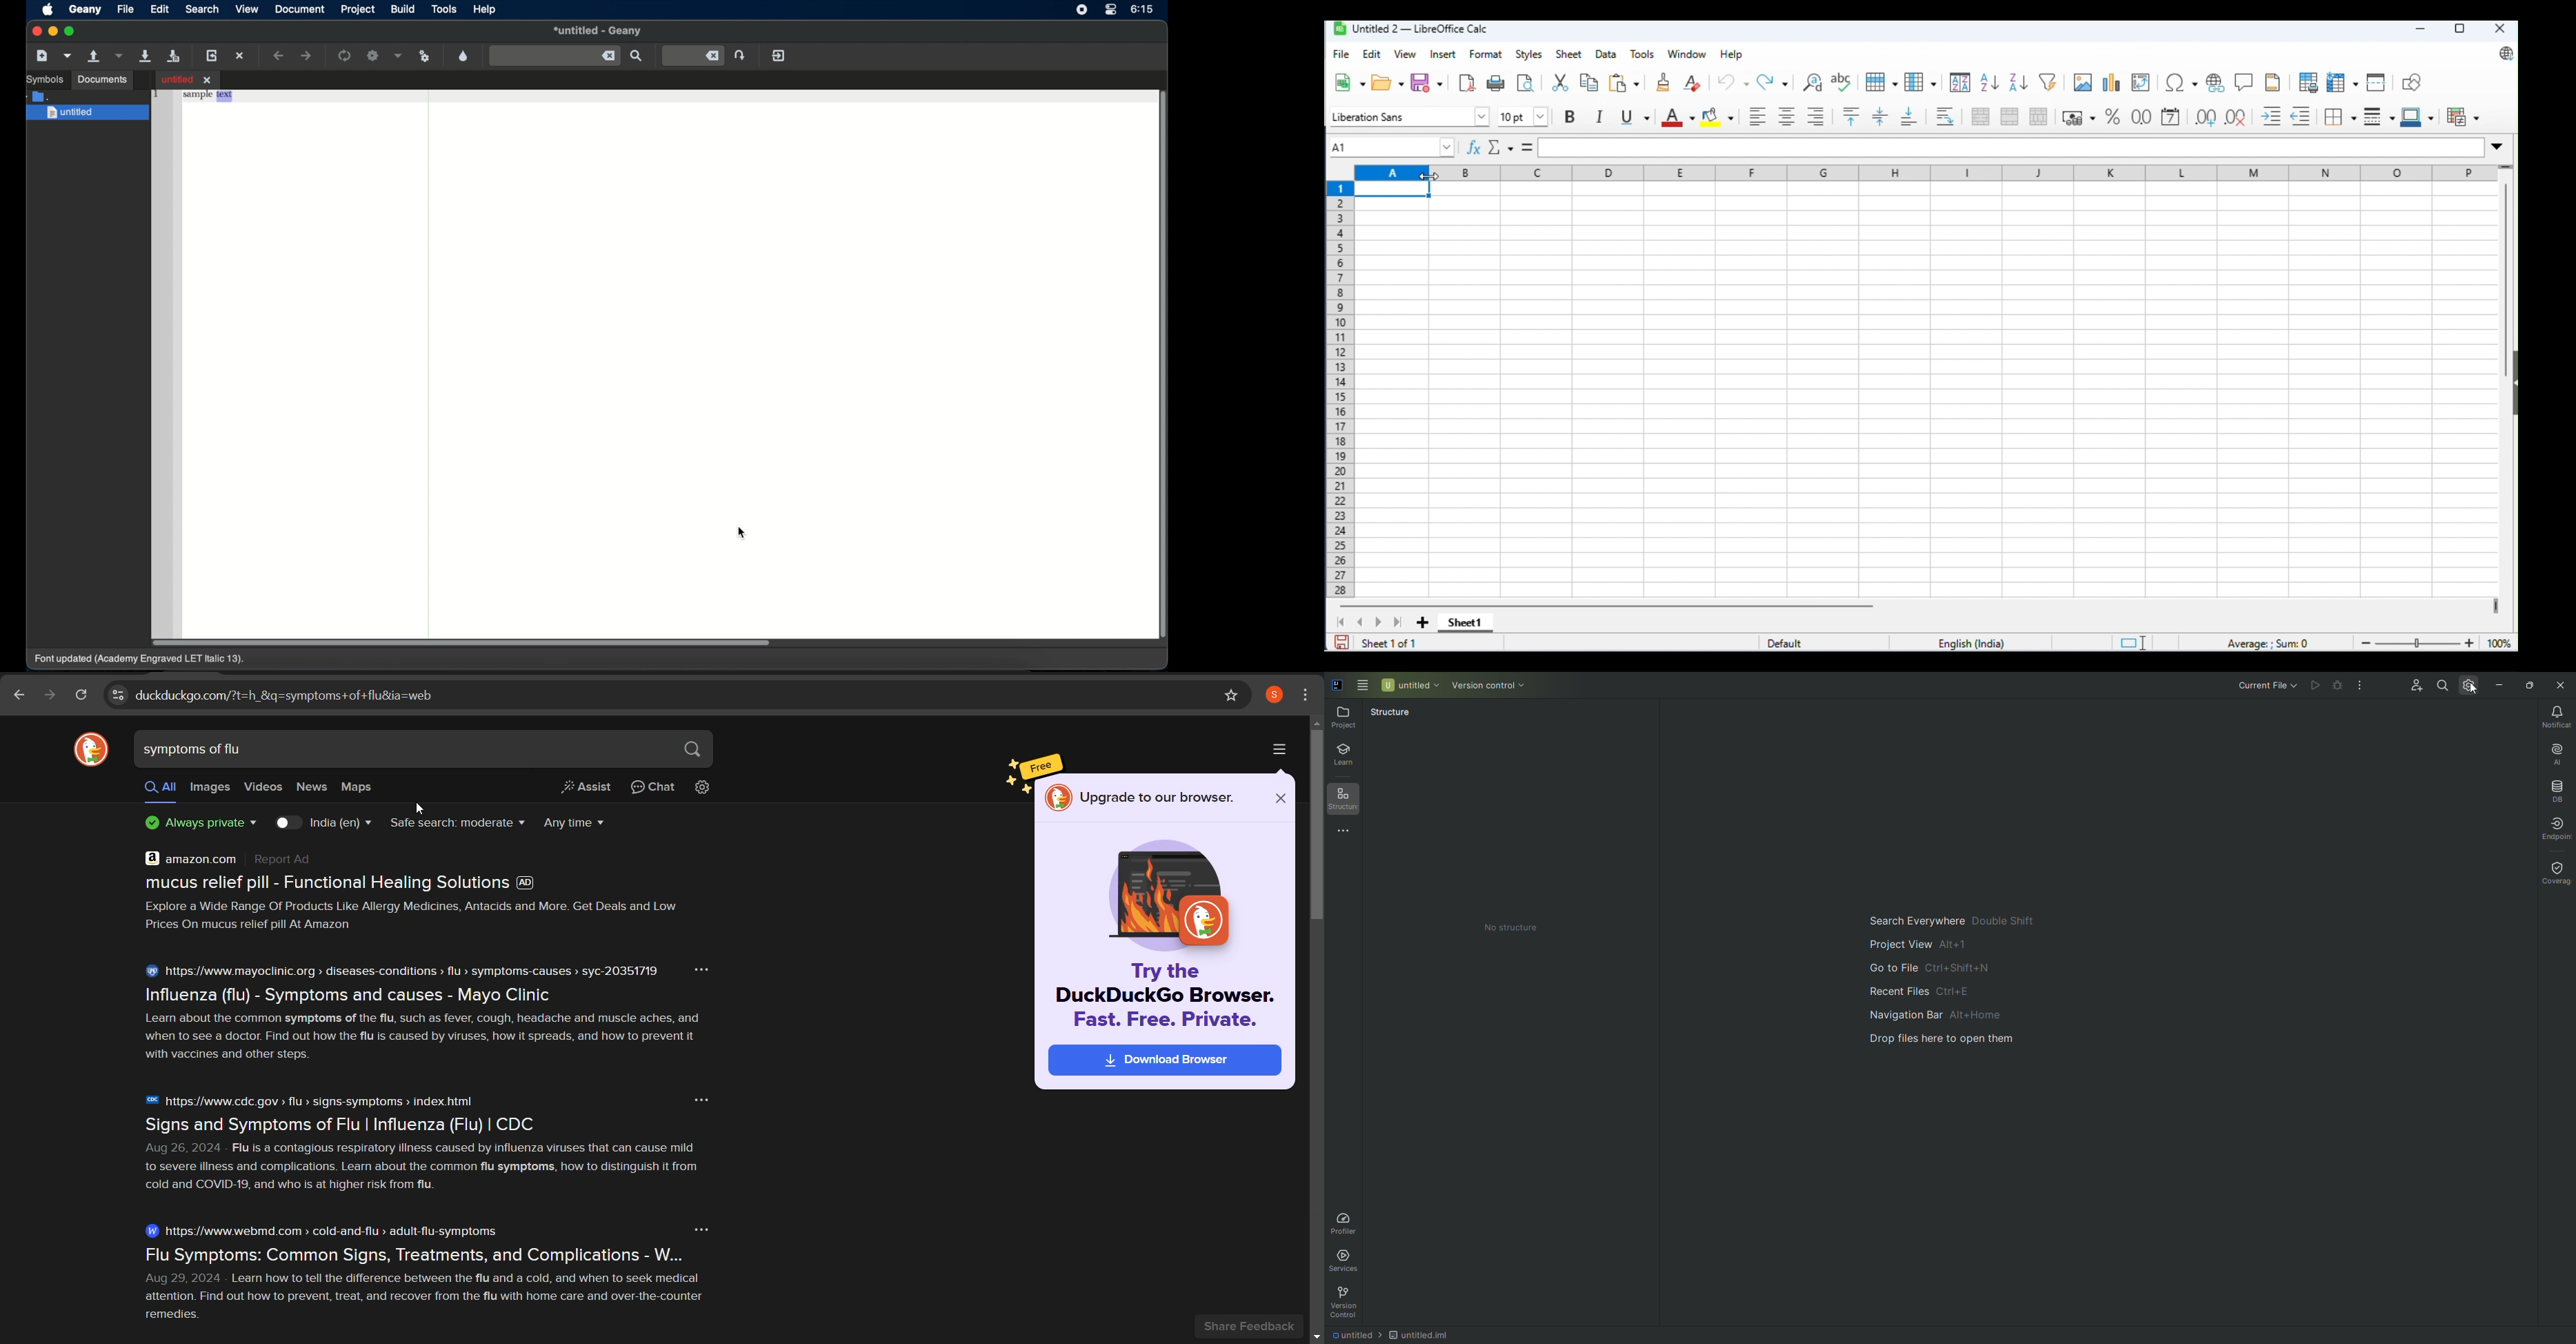  Describe the element at coordinates (1526, 83) in the screenshot. I see `toggle print preview` at that location.